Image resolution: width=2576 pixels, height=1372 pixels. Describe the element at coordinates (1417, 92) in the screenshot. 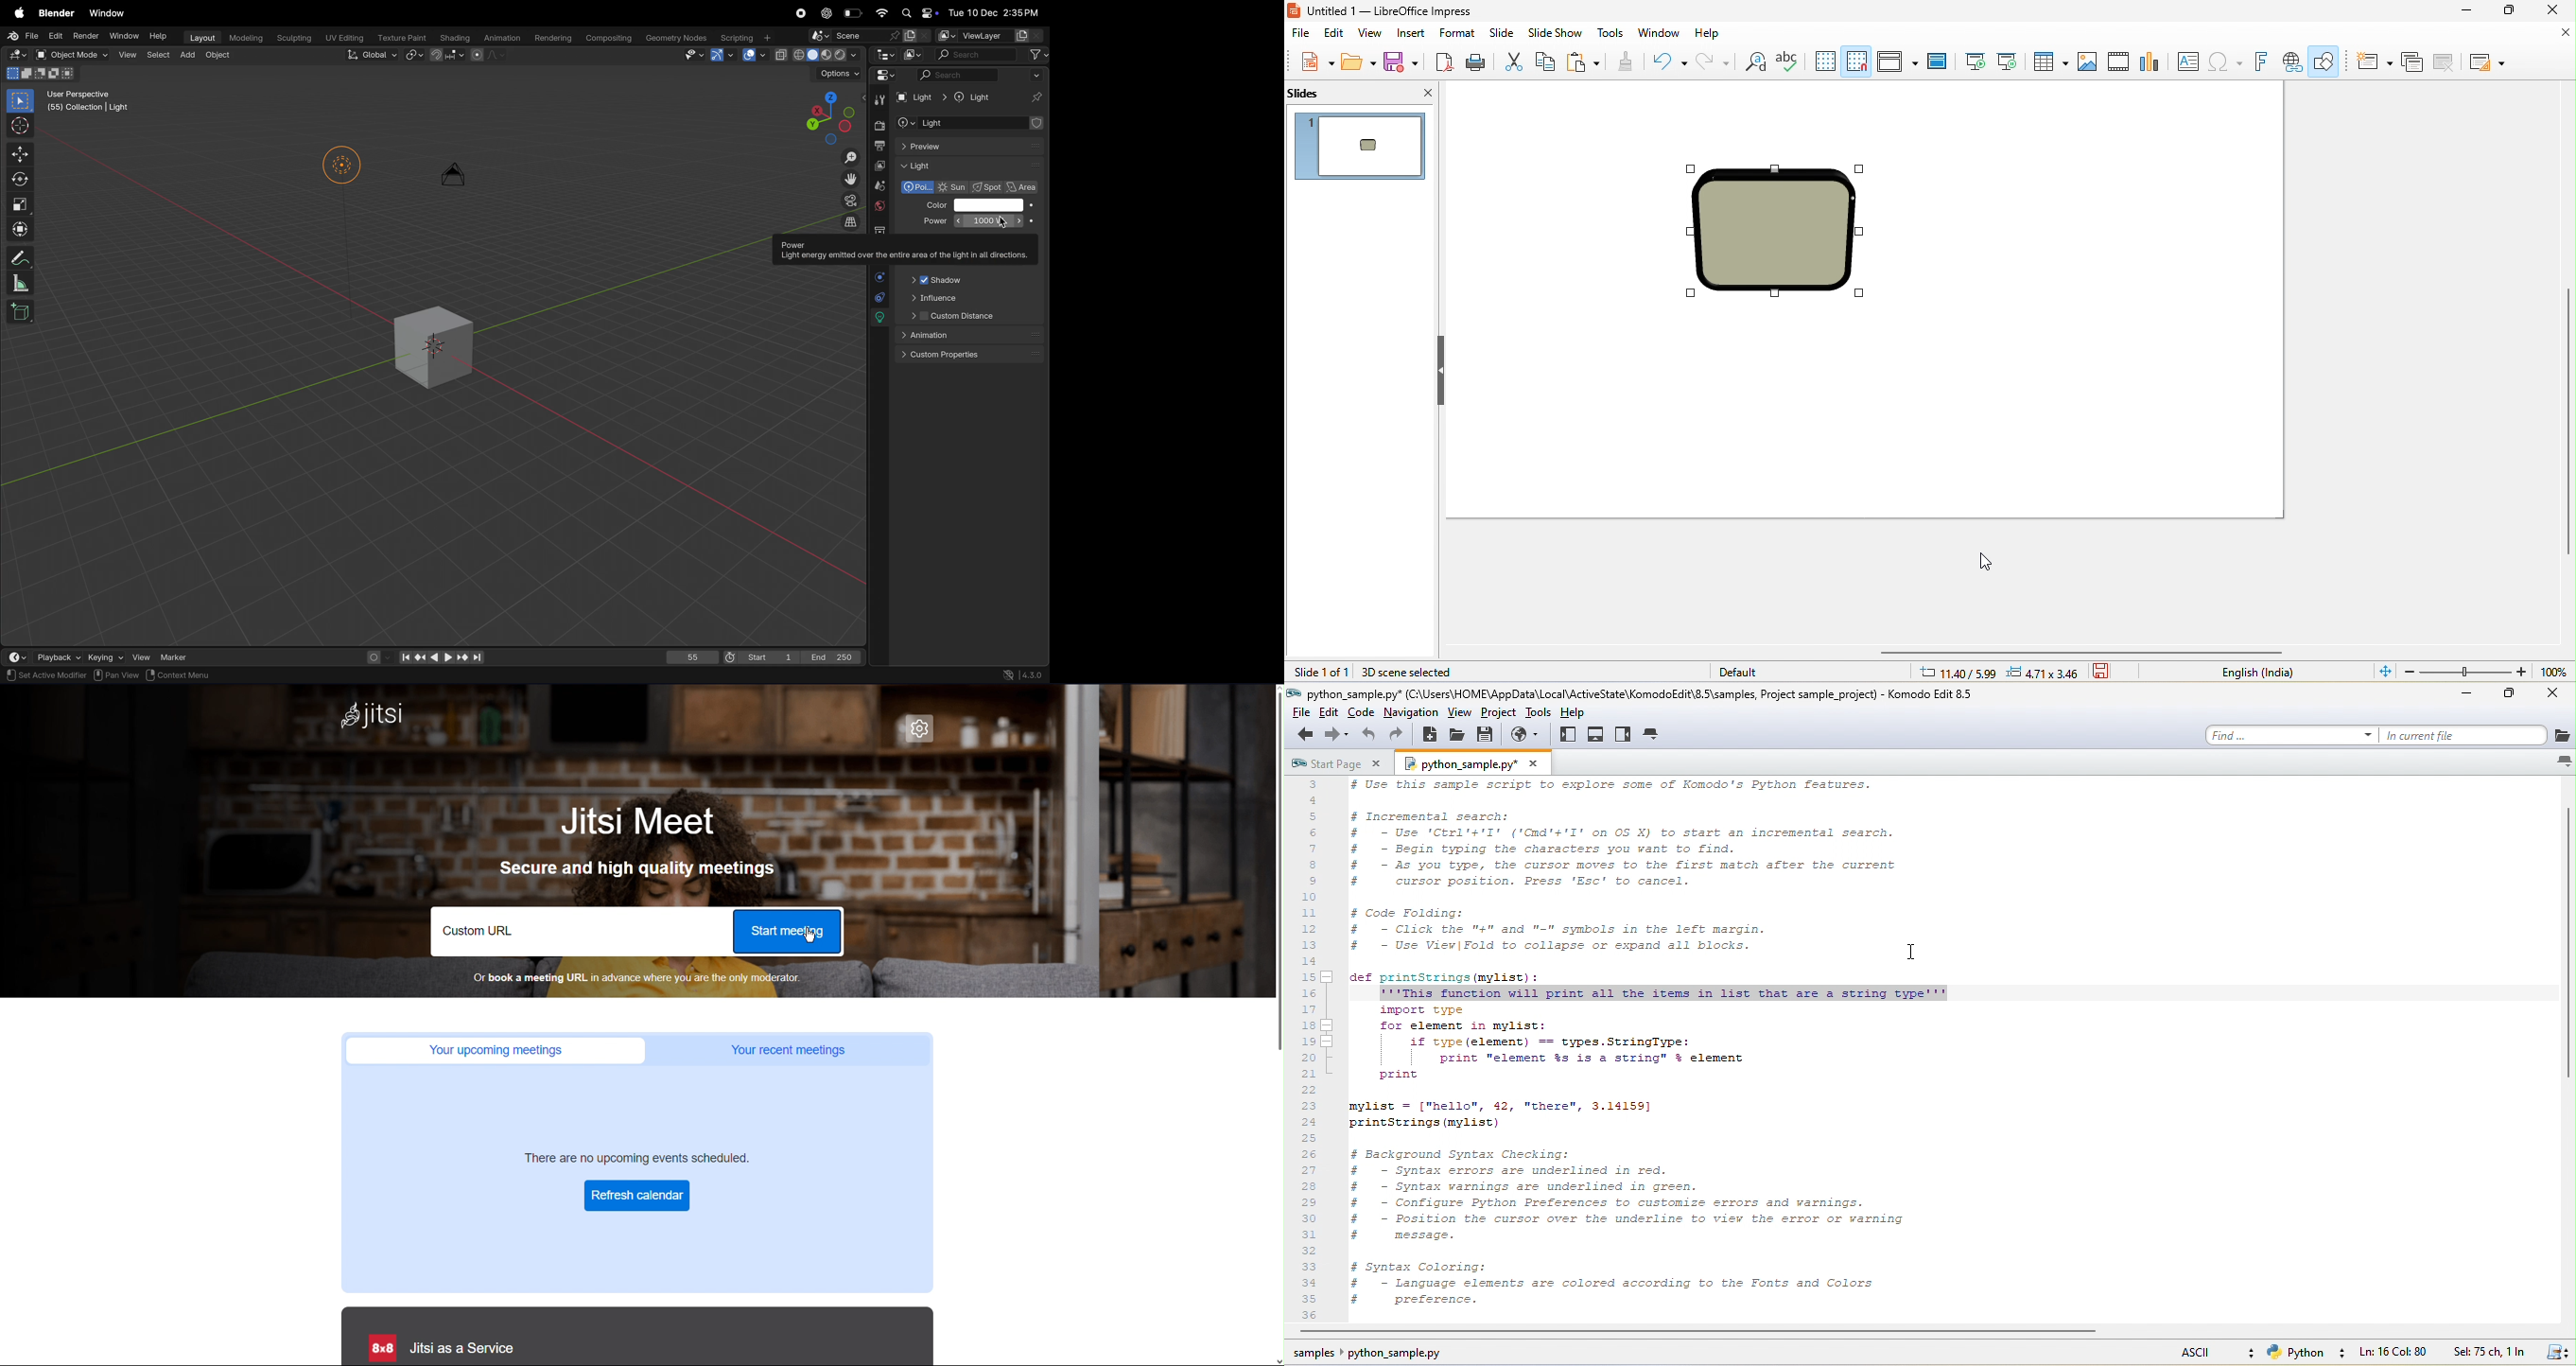

I see `close` at that location.